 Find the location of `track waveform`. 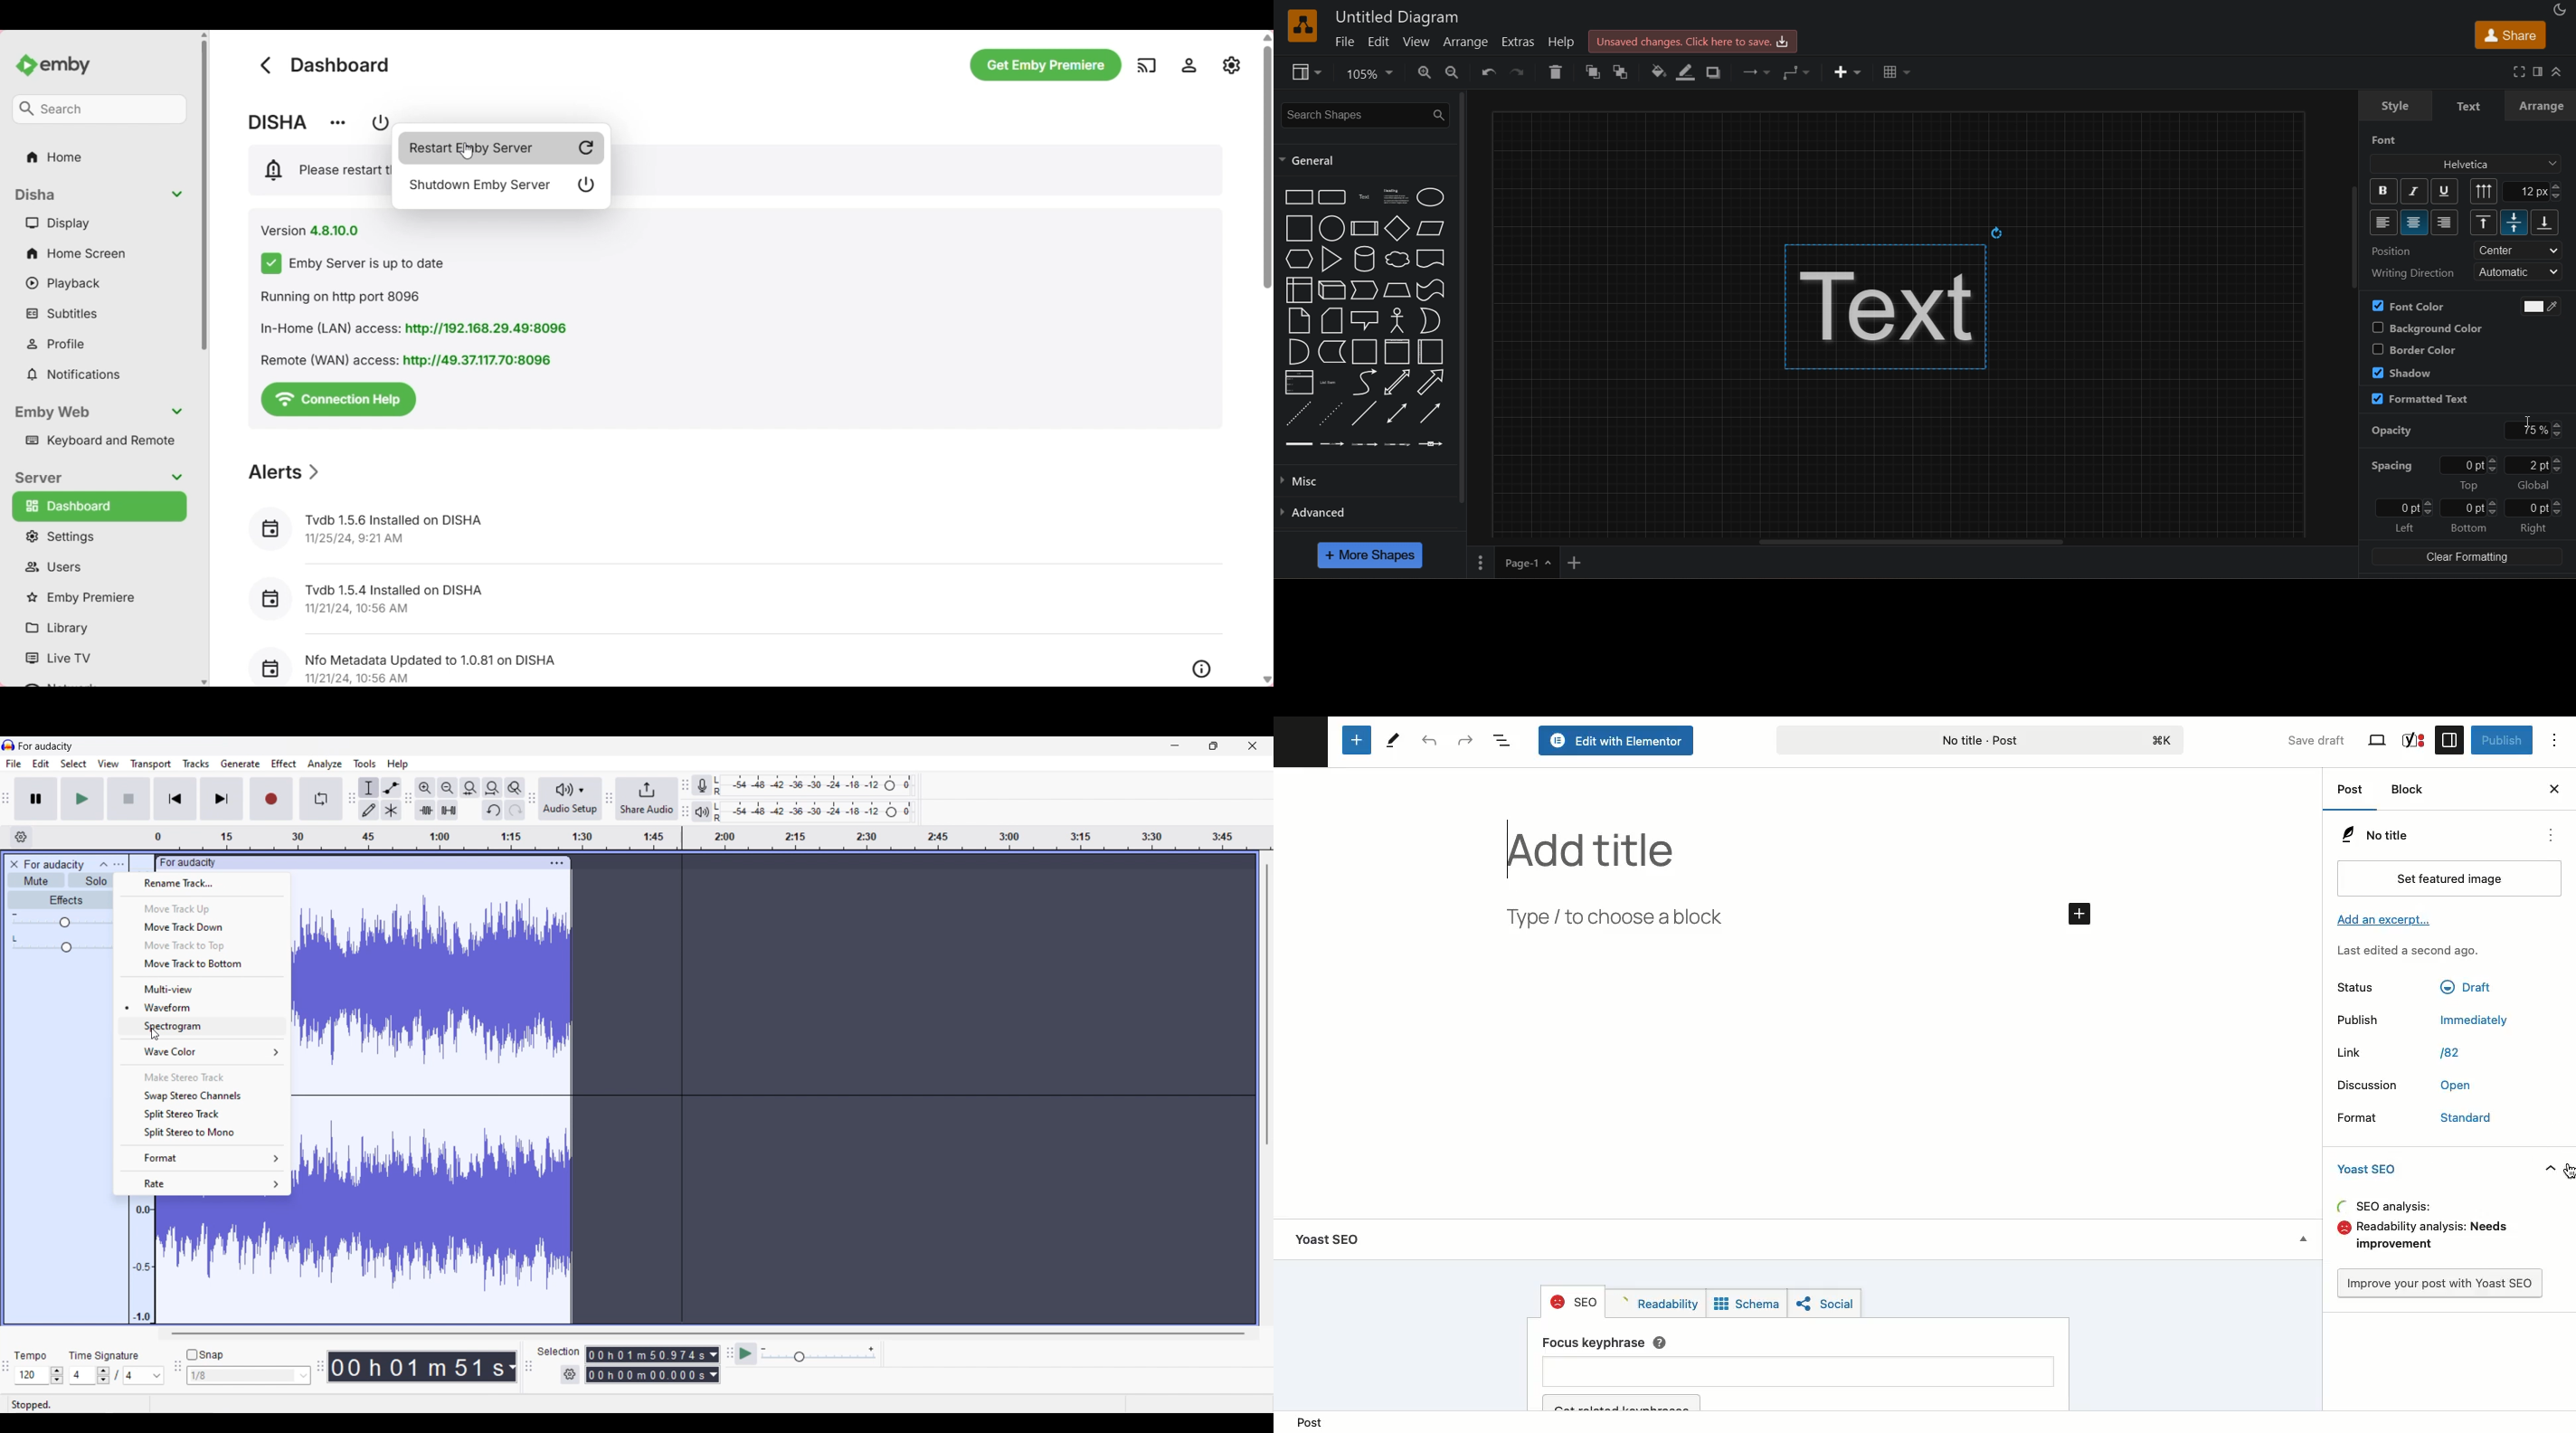

track waveform is located at coordinates (226, 1259).